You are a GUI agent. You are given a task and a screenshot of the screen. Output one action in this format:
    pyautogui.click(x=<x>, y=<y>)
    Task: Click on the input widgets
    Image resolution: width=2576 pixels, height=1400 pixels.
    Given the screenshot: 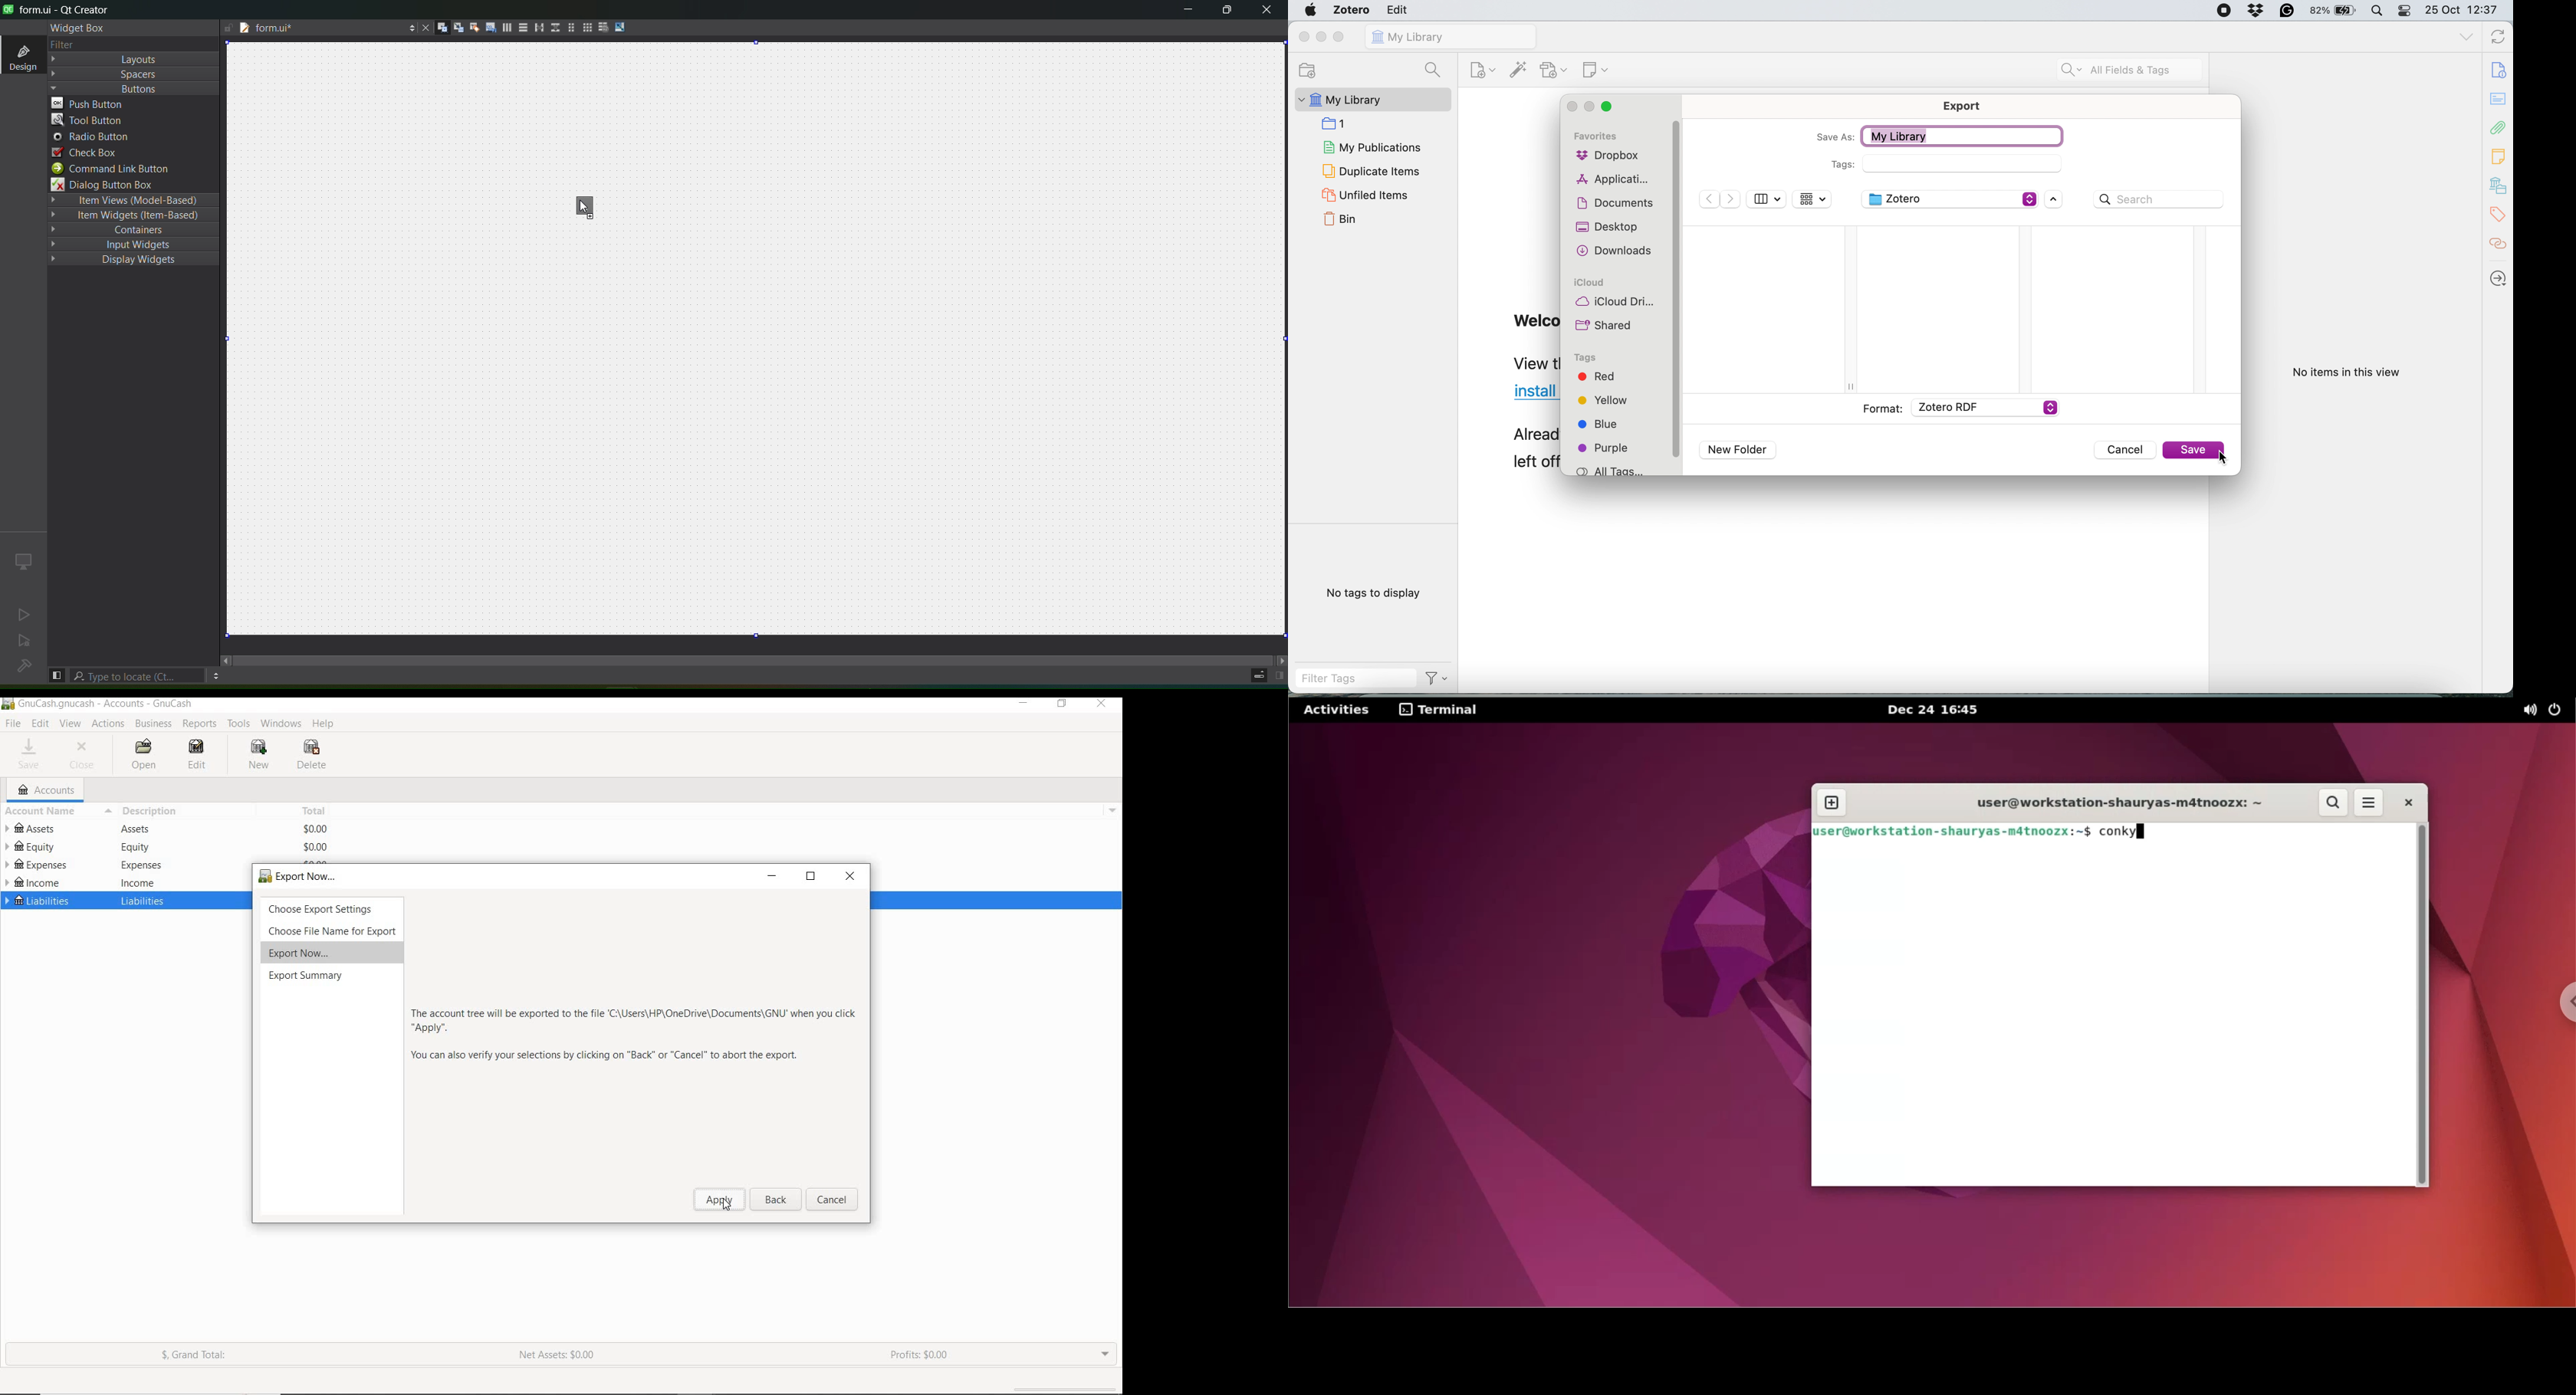 What is the action you would take?
    pyautogui.click(x=133, y=247)
    